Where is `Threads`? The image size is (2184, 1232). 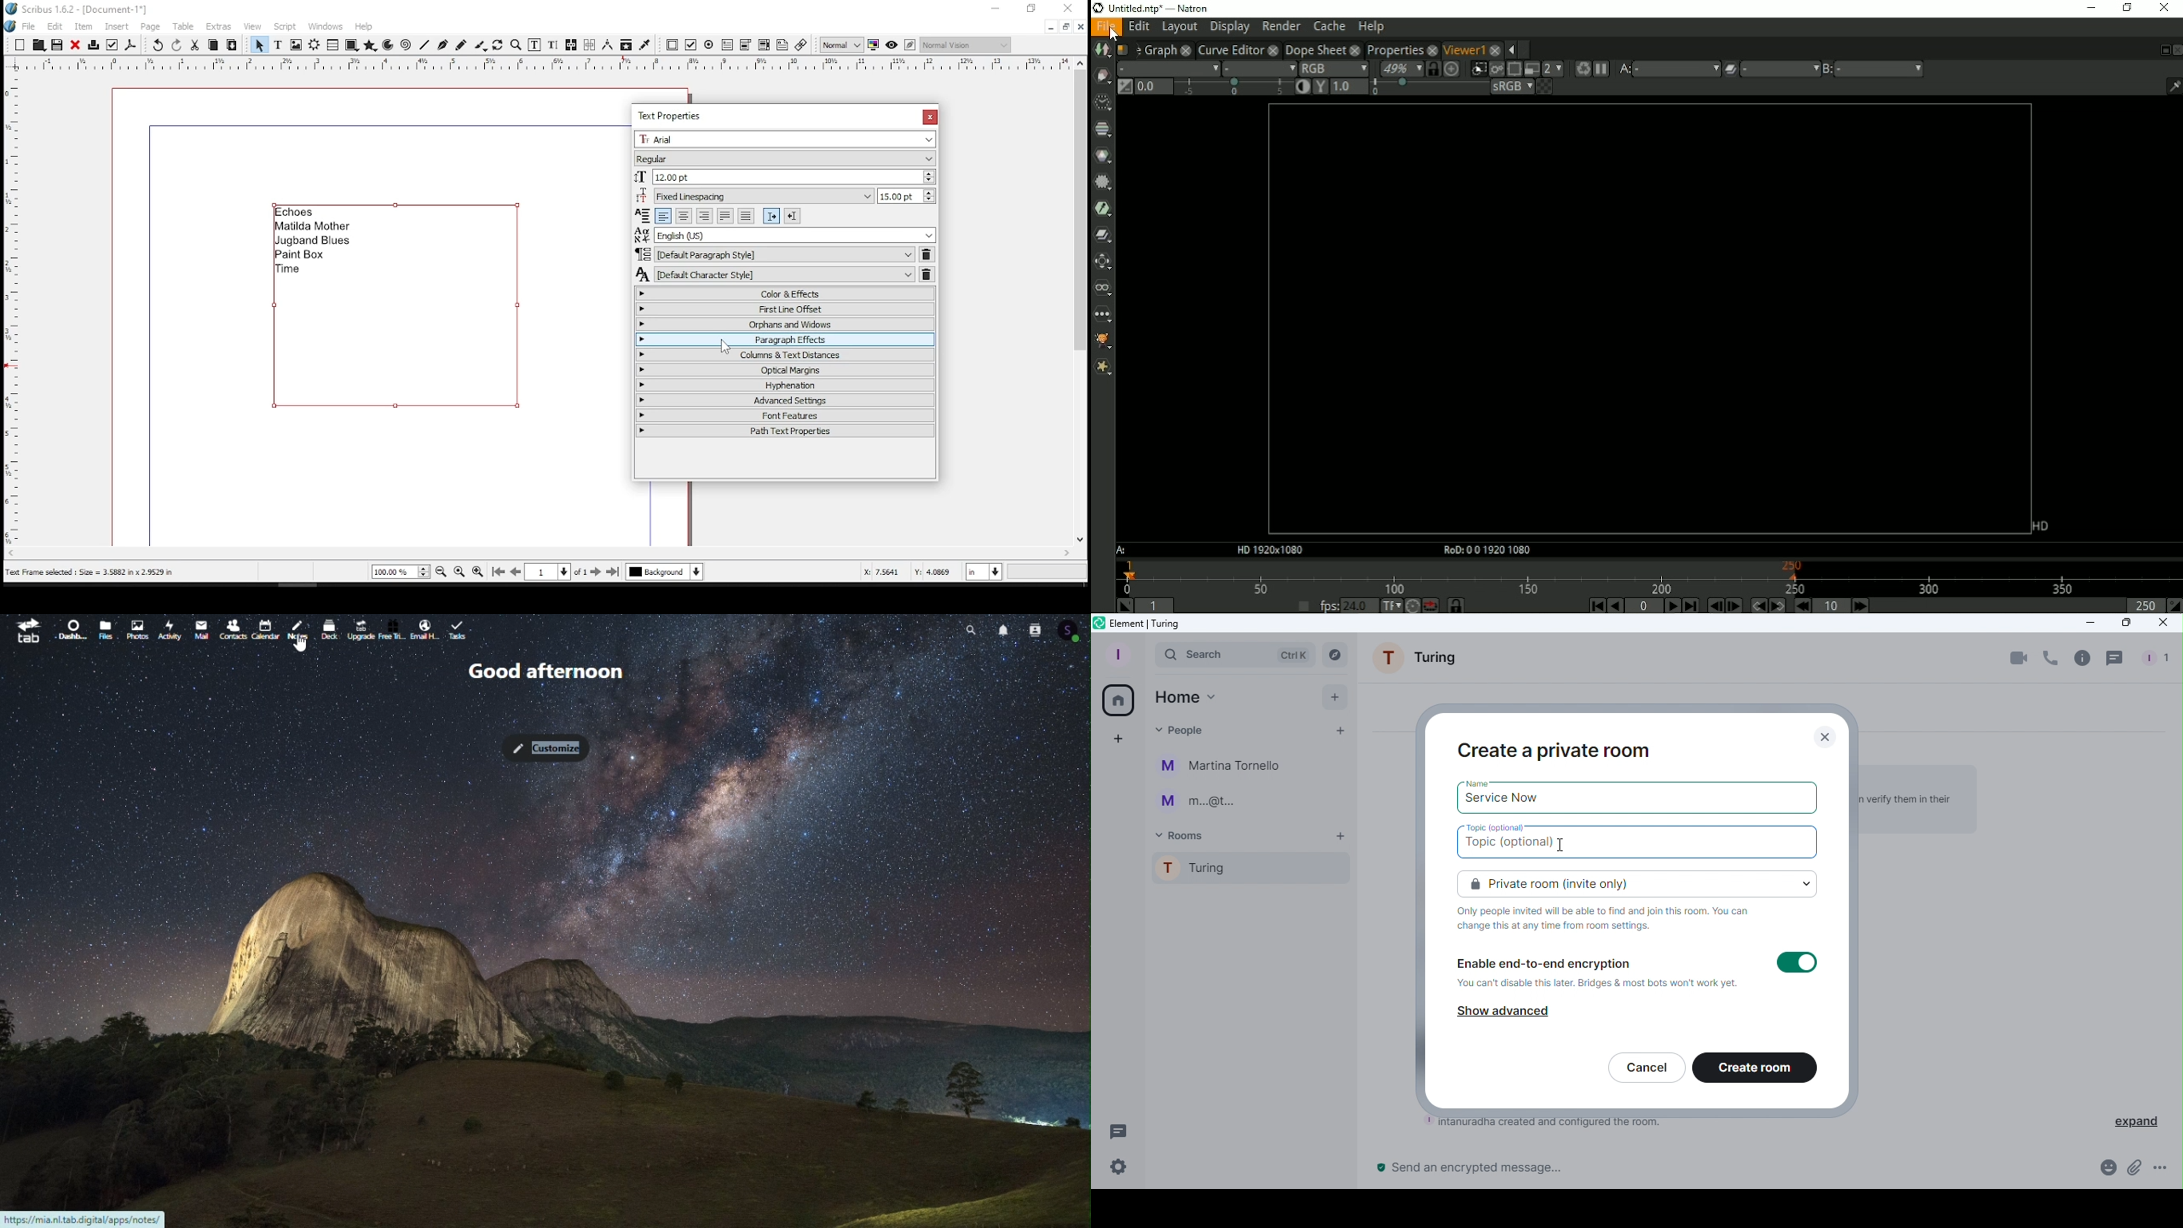 Threads is located at coordinates (1115, 1130).